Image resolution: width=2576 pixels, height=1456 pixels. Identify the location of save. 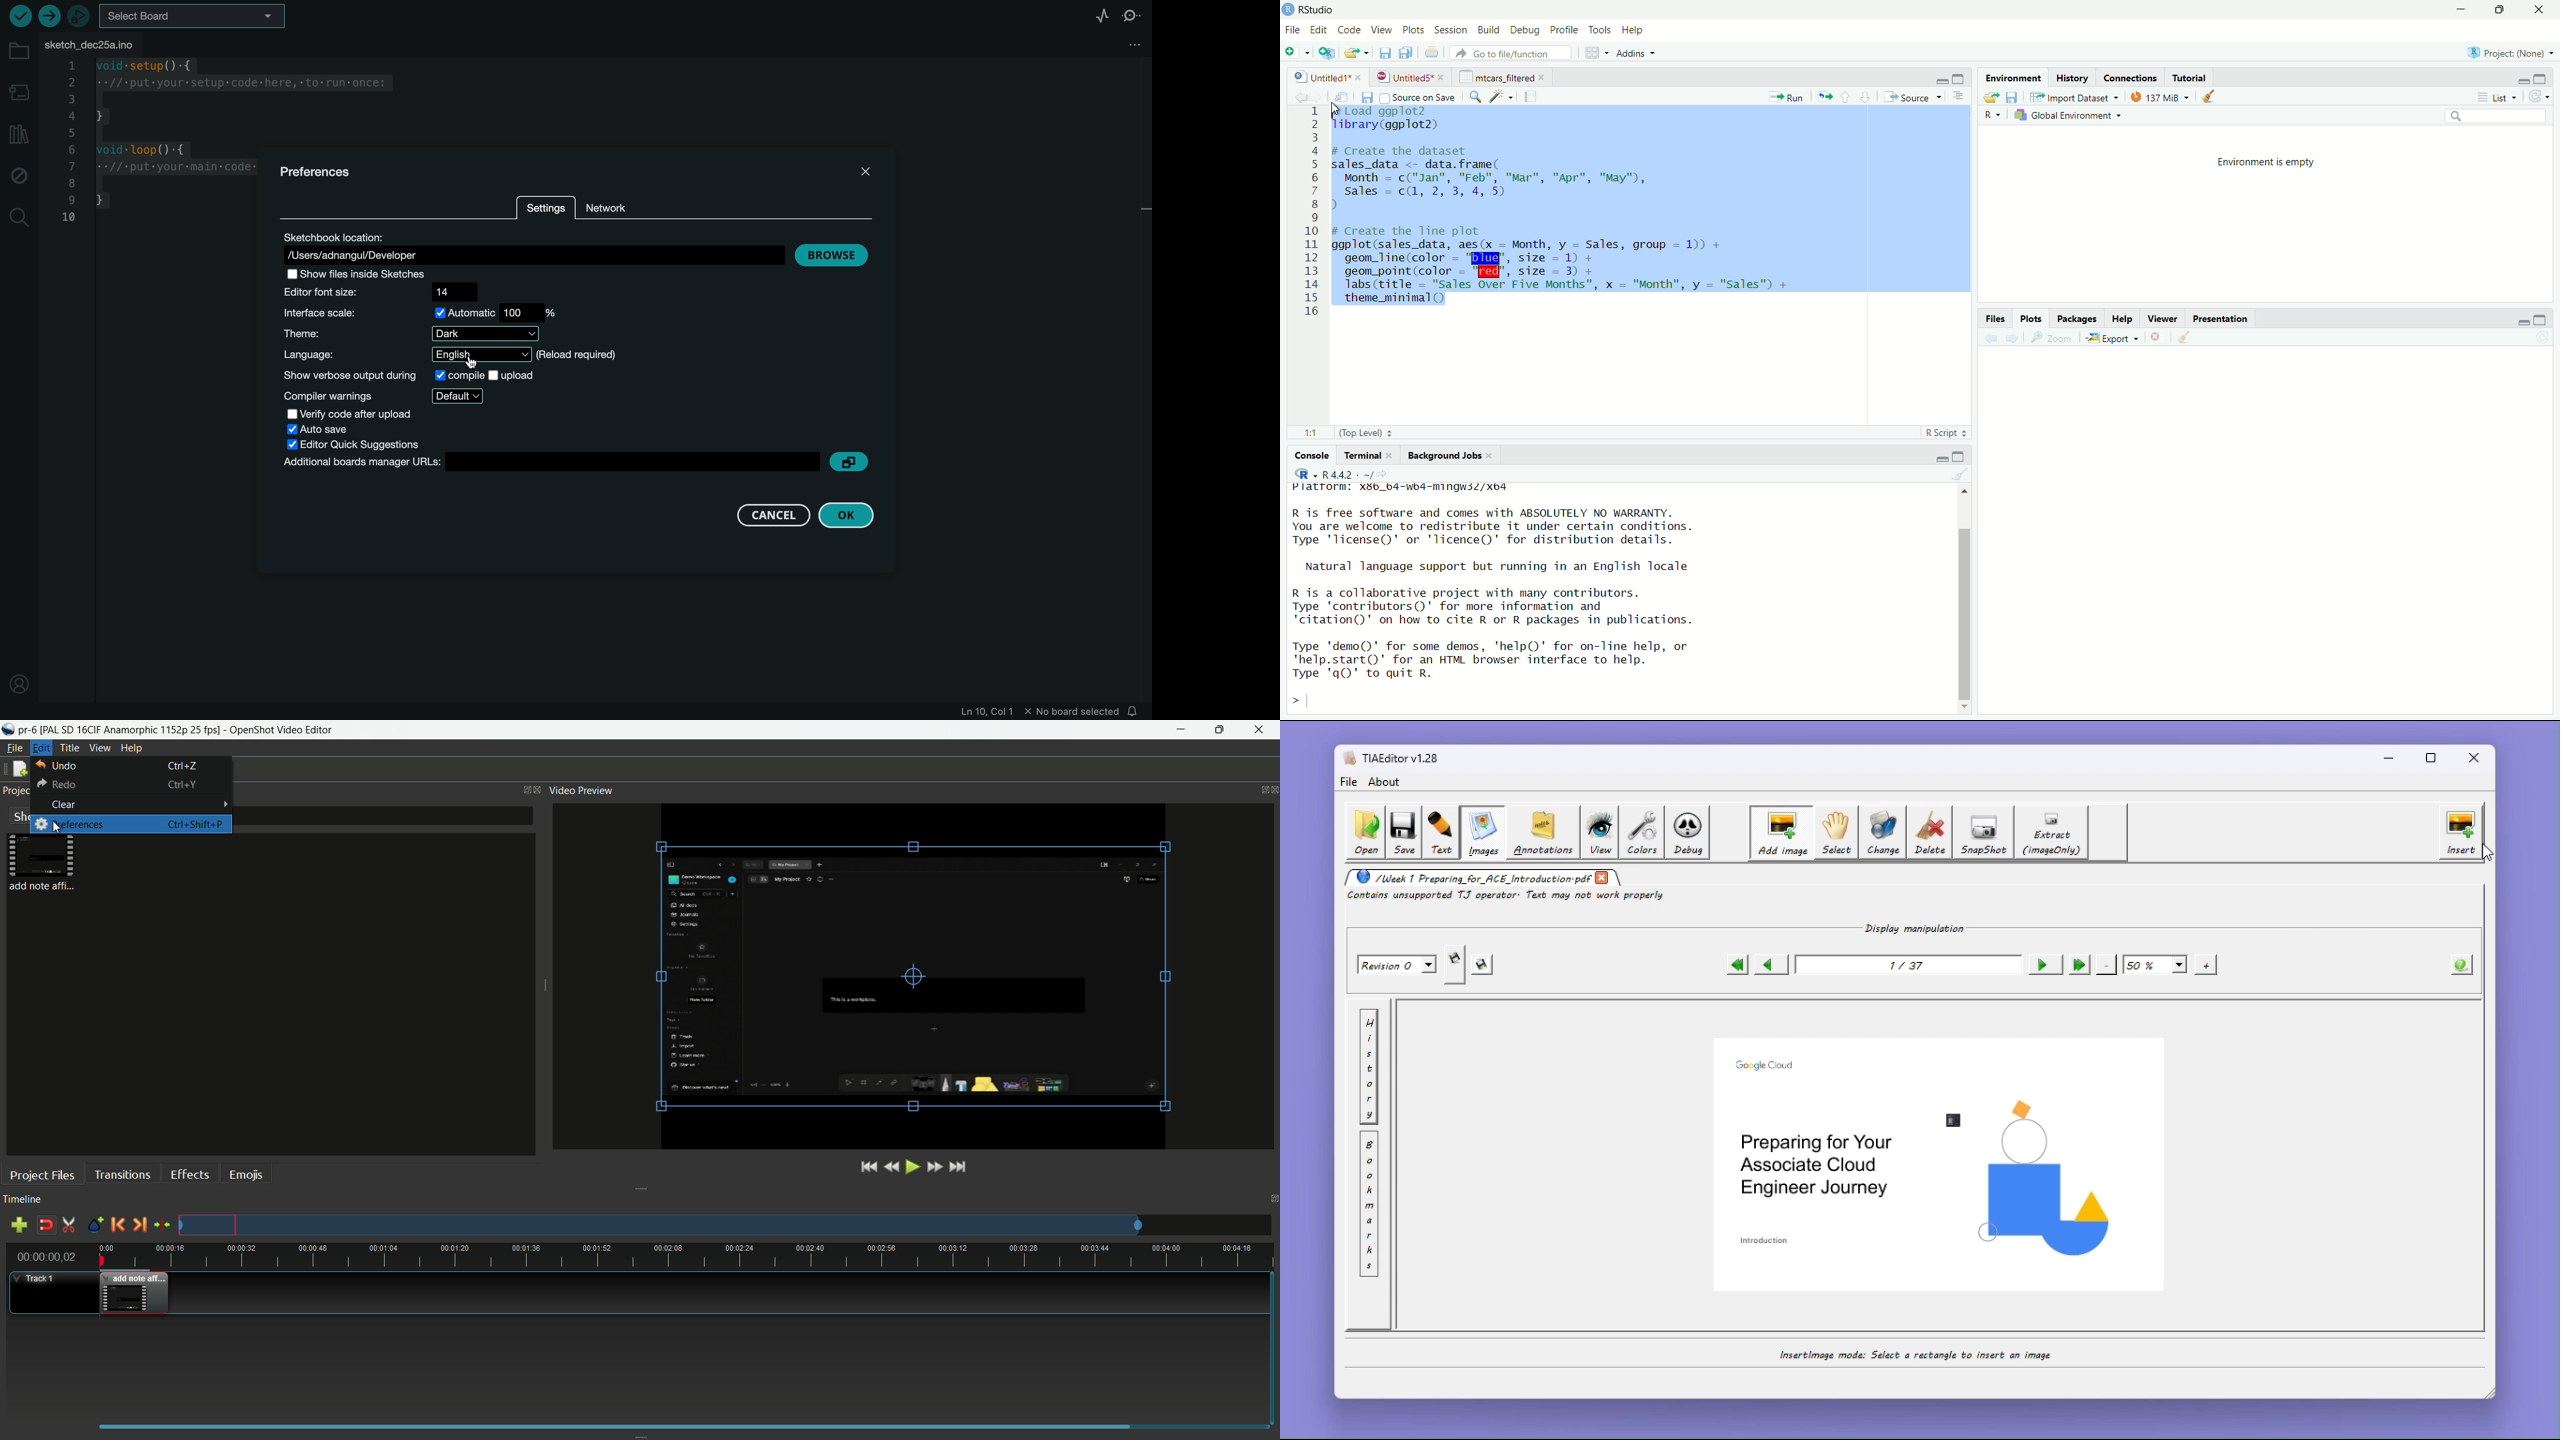
(1369, 98).